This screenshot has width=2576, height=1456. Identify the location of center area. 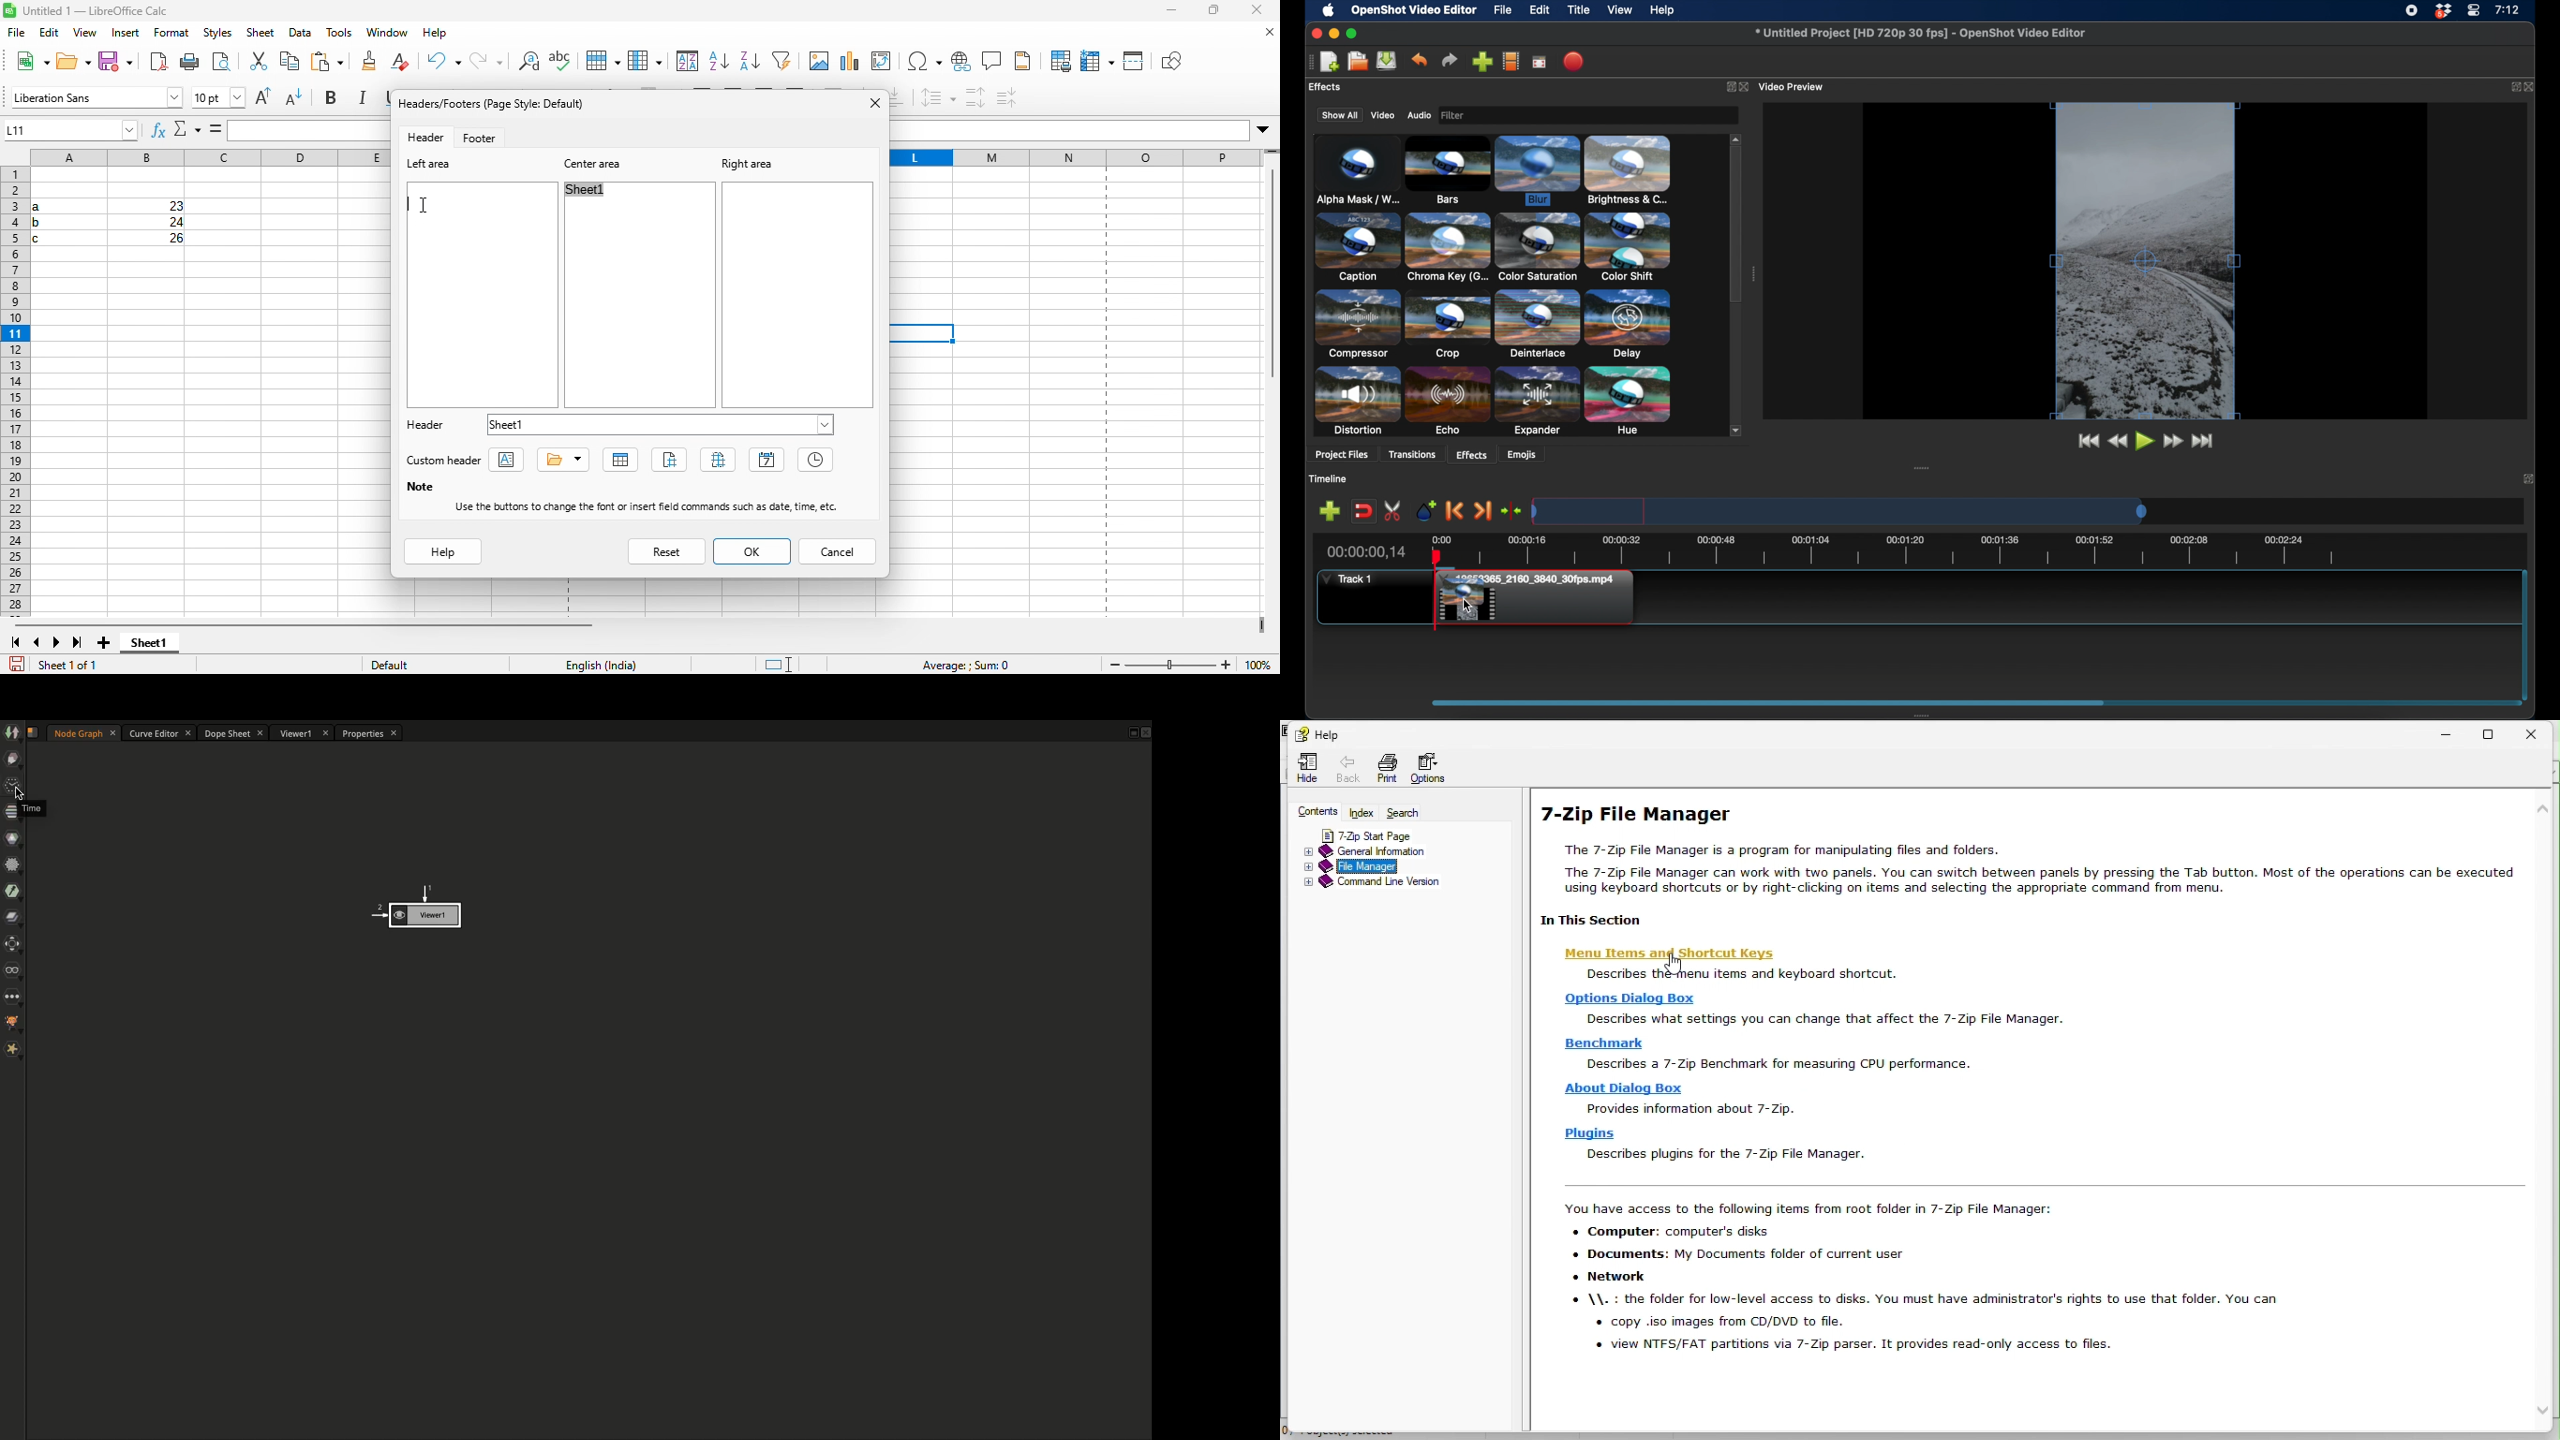
(597, 164).